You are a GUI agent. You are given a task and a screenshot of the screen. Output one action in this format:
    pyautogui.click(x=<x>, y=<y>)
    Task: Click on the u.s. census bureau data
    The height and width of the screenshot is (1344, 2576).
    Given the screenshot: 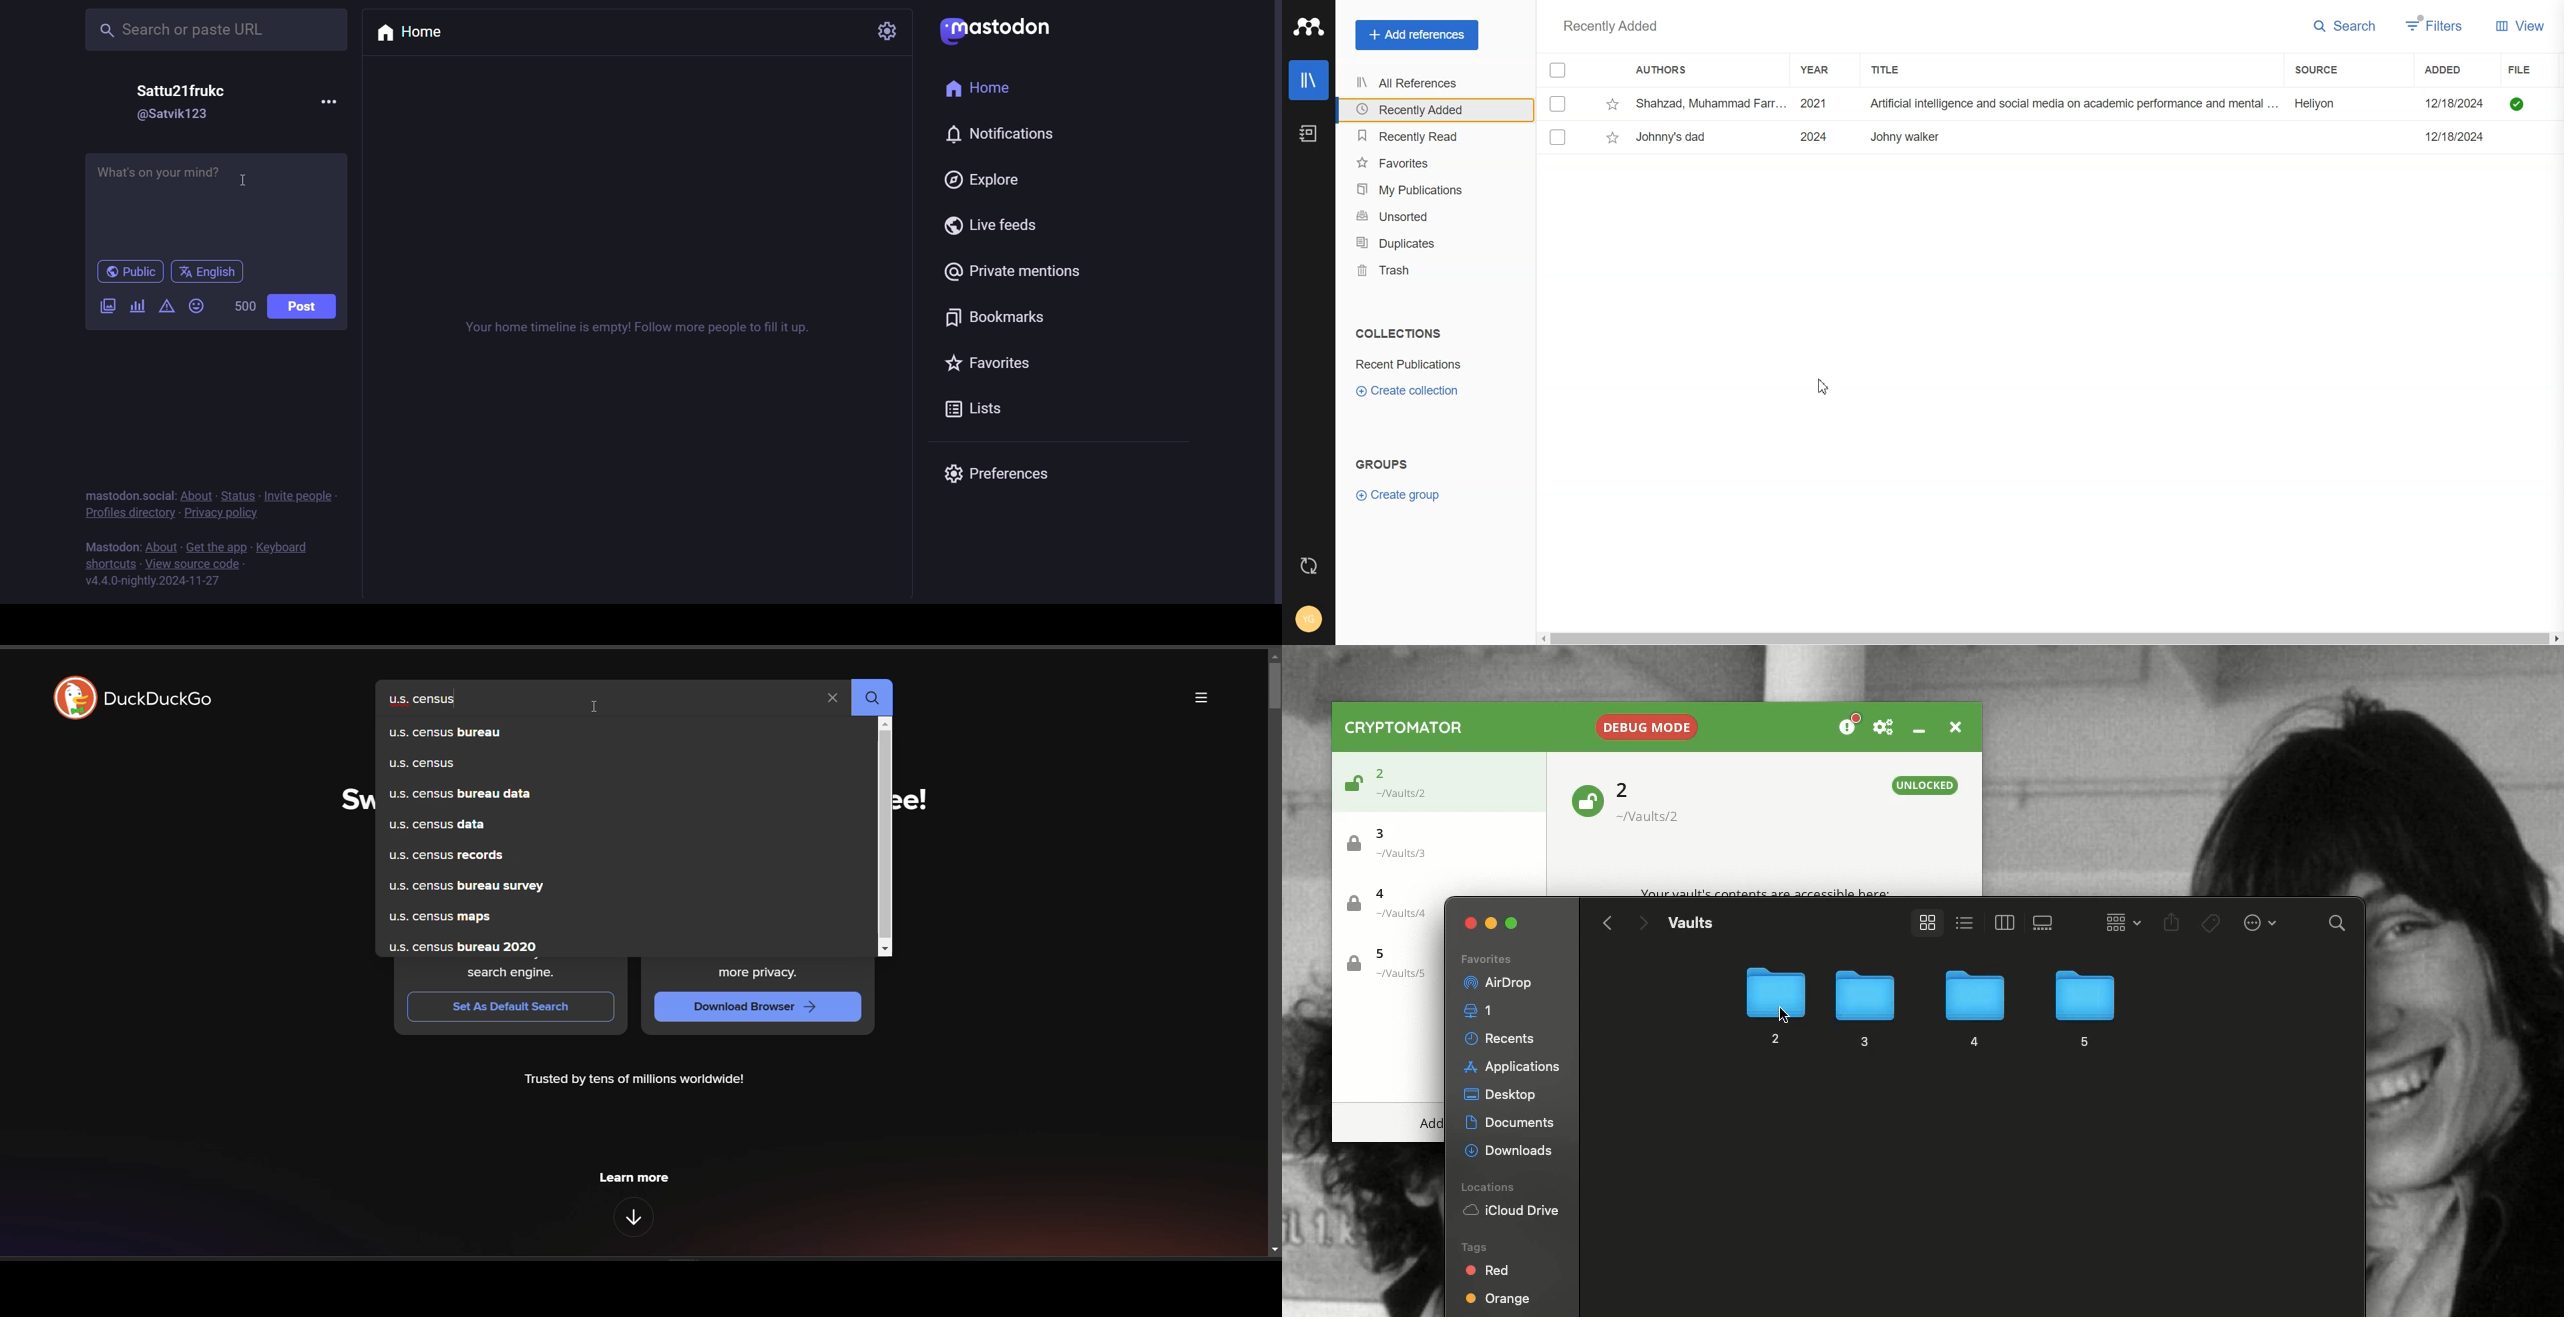 What is the action you would take?
    pyautogui.click(x=618, y=795)
    